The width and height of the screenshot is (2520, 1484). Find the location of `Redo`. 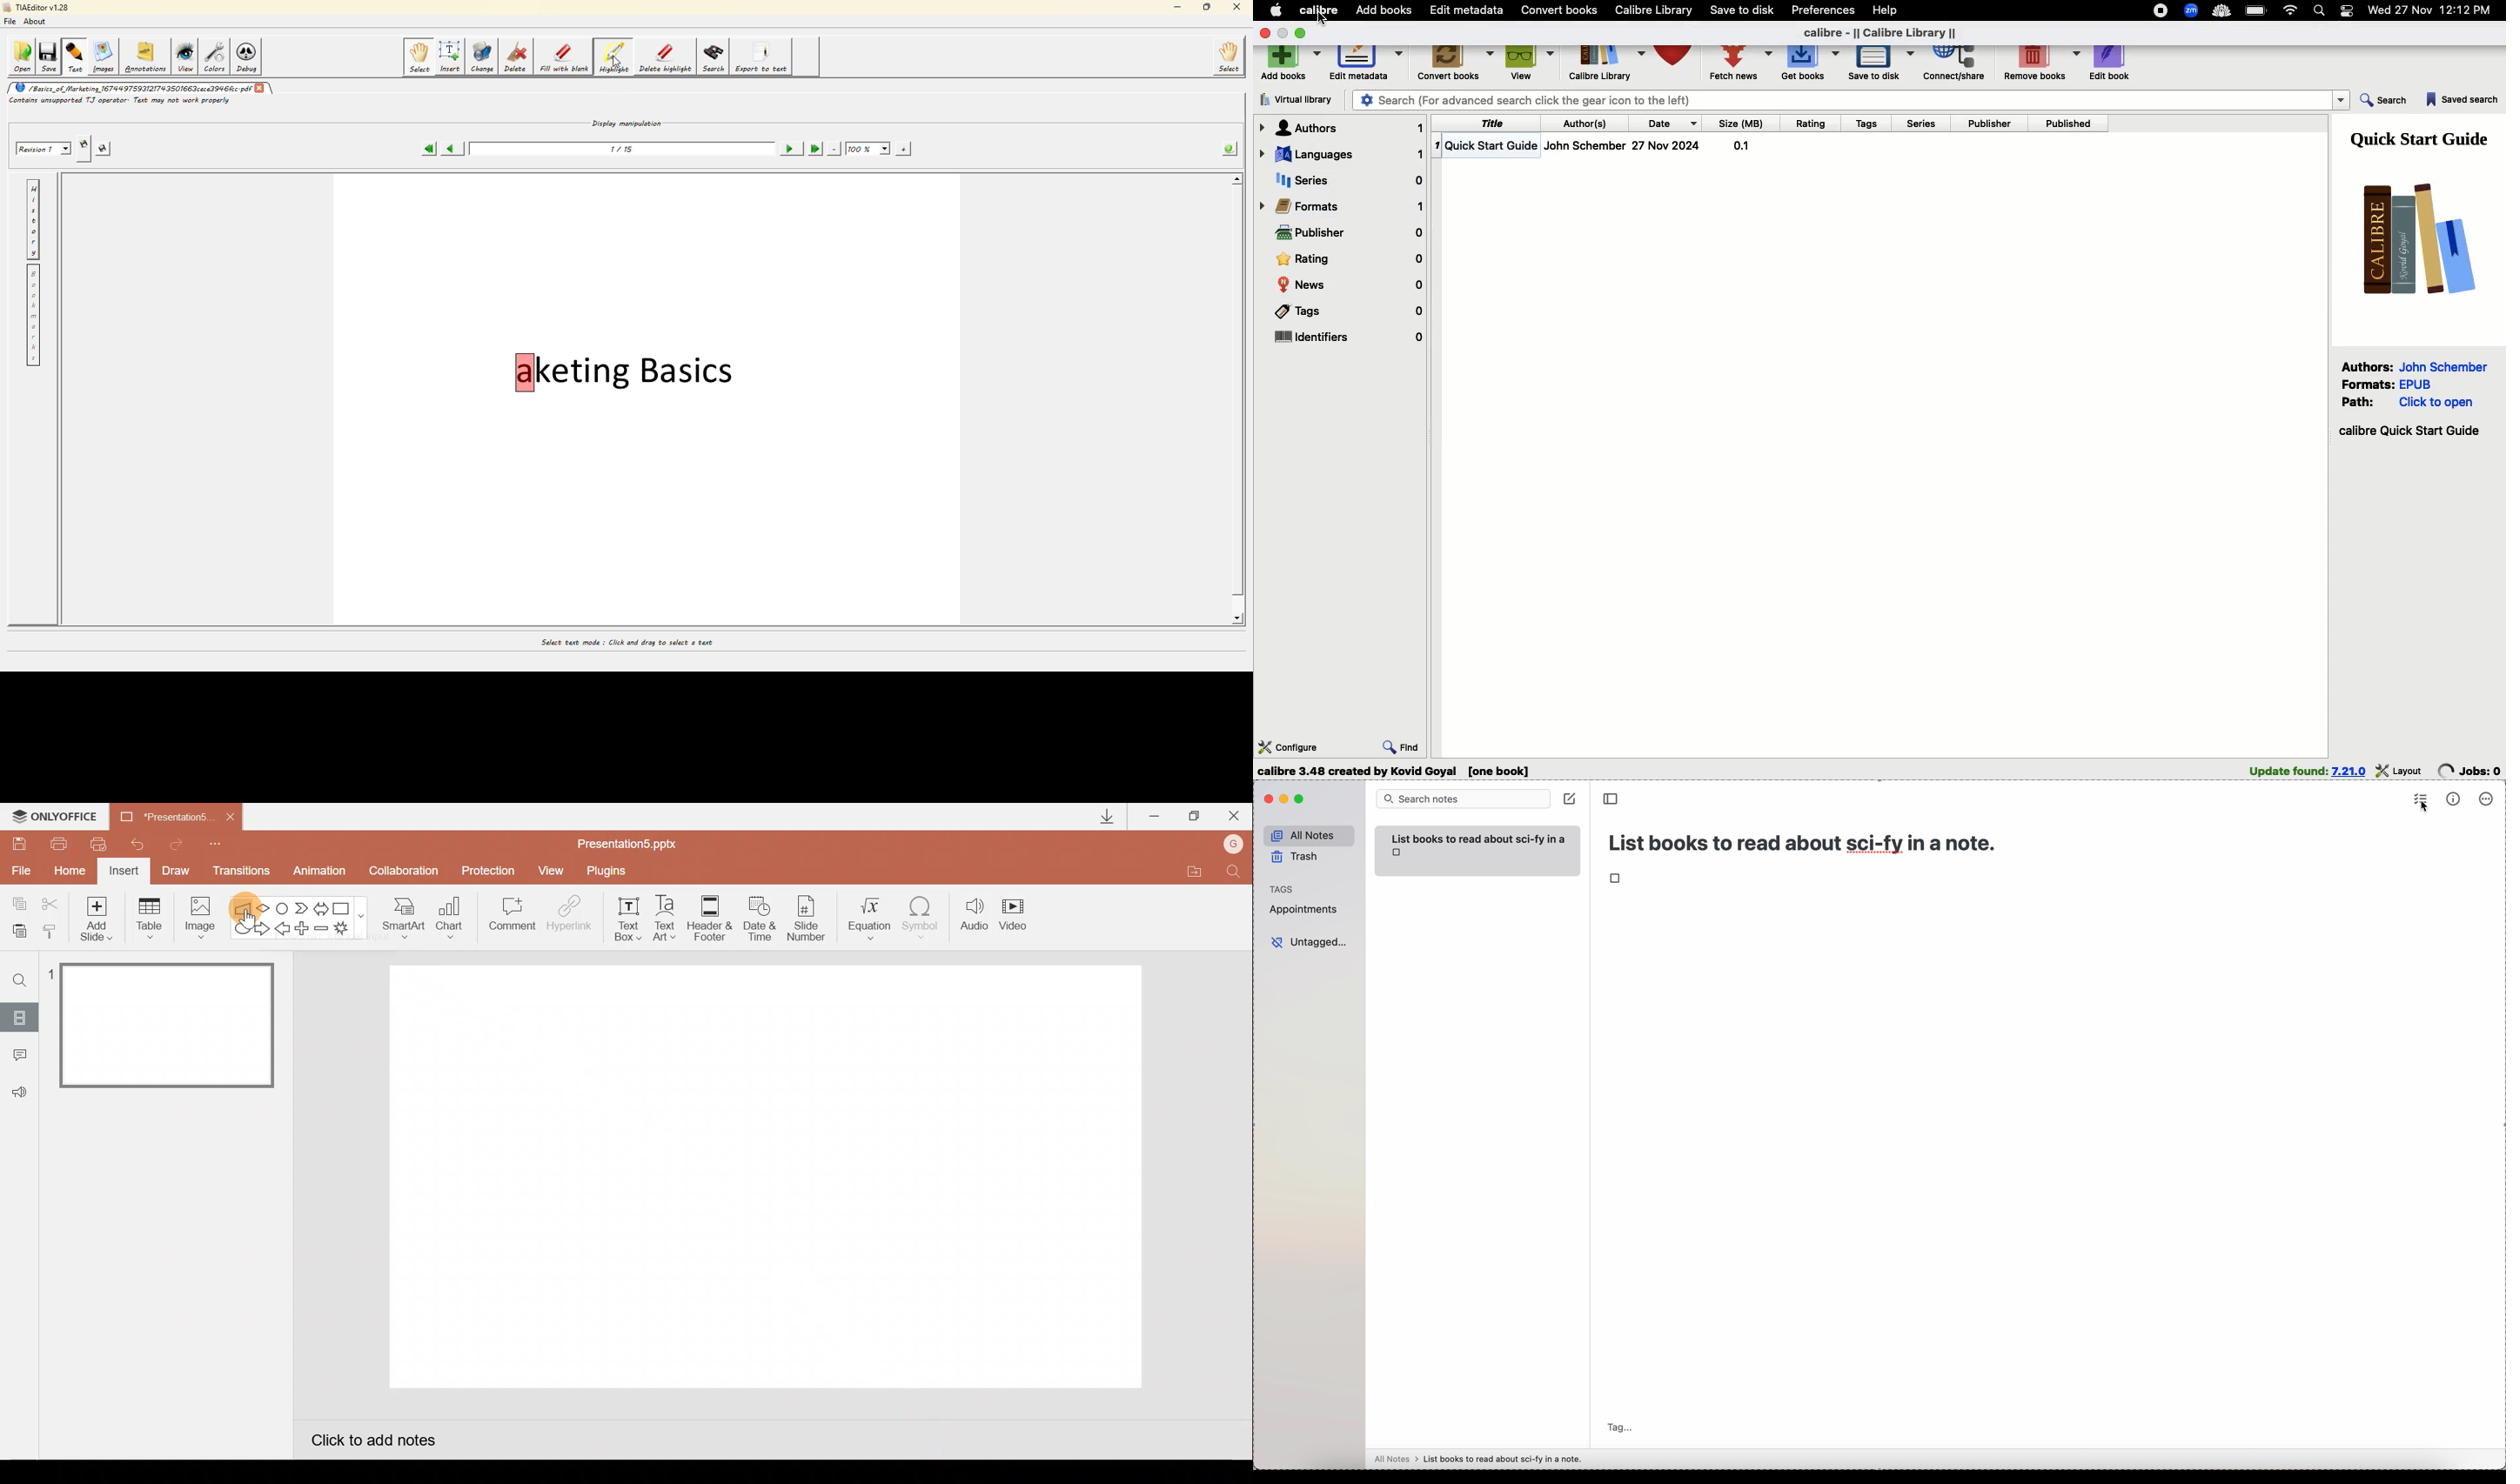

Redo is located at coordinates (177, 842).